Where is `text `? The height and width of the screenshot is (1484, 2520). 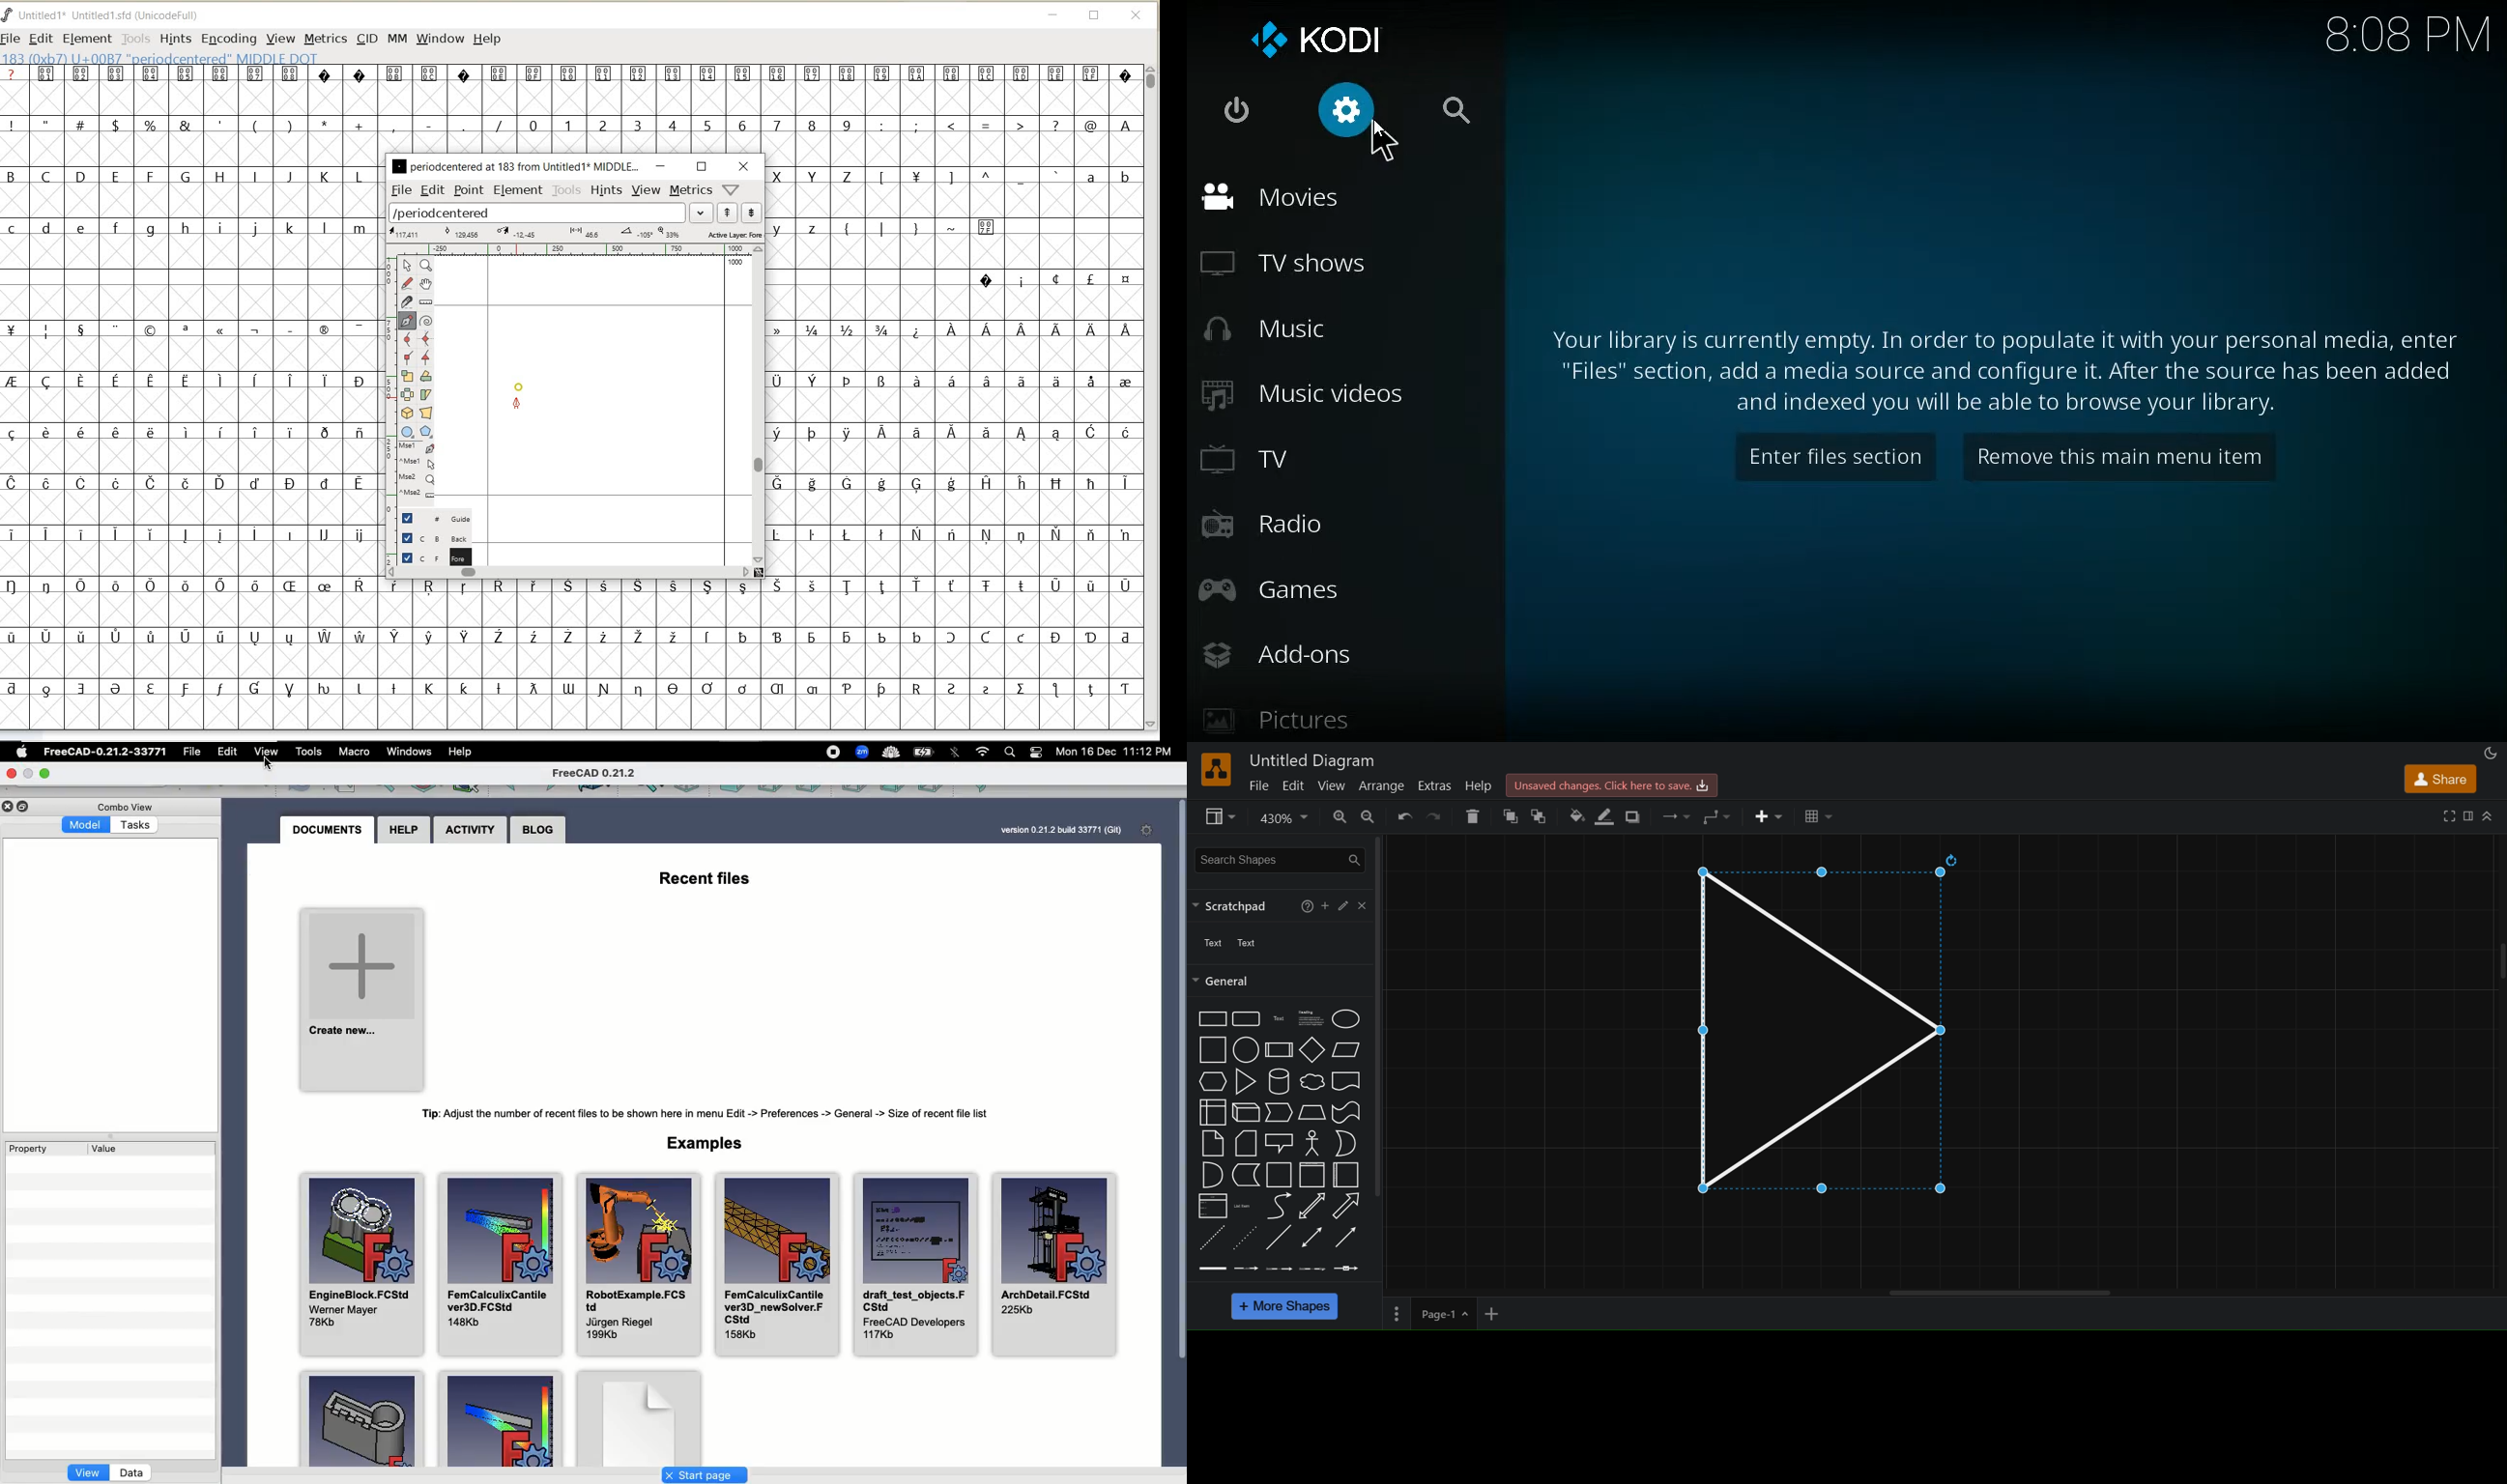
text  is located at coordinates (1234, 943).